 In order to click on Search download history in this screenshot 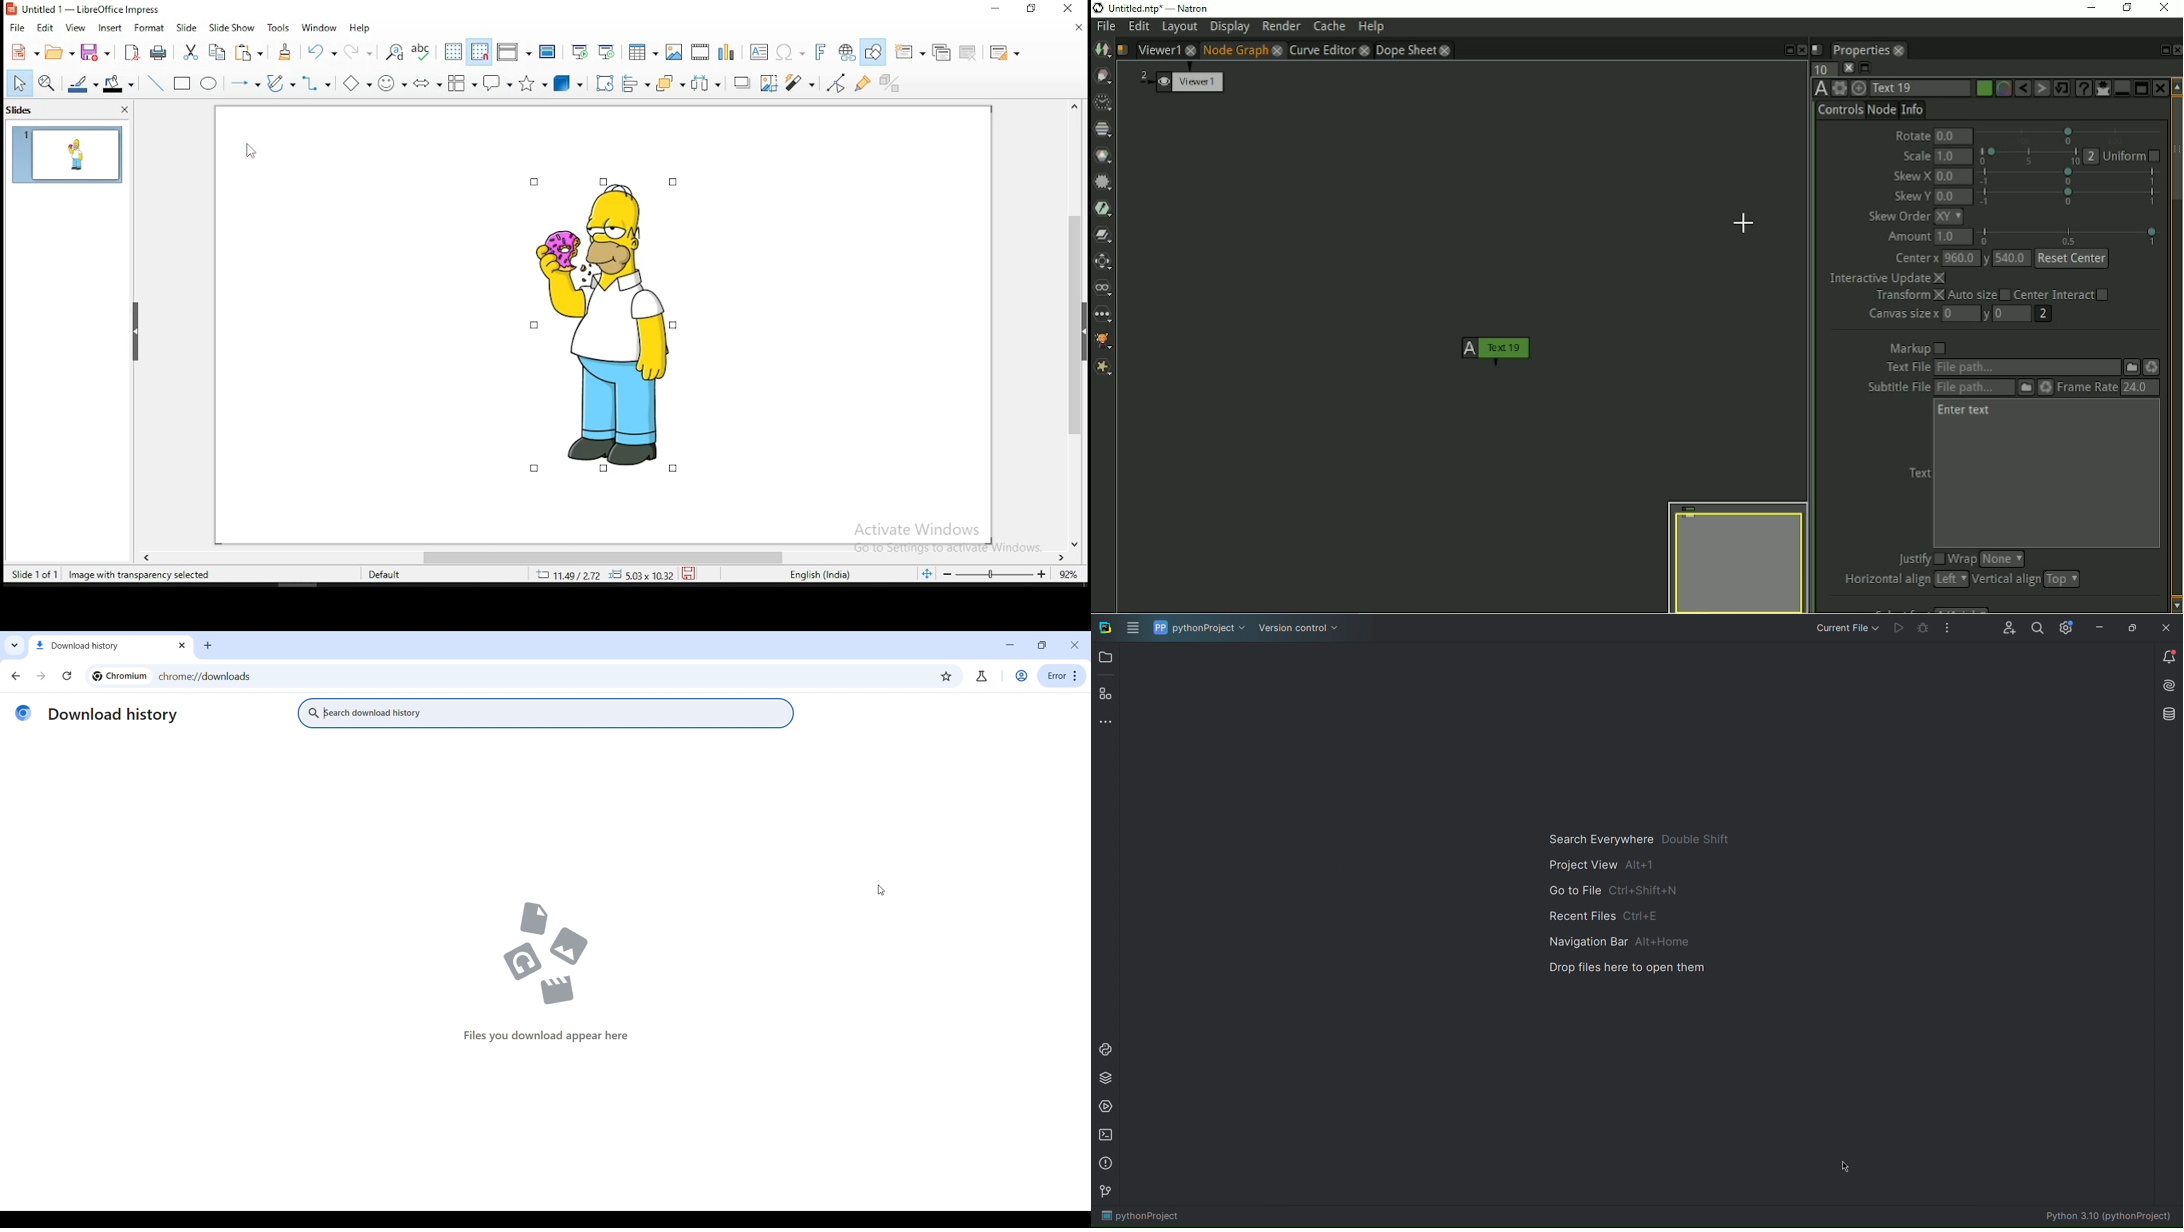, I will do `click(545, 713)`.